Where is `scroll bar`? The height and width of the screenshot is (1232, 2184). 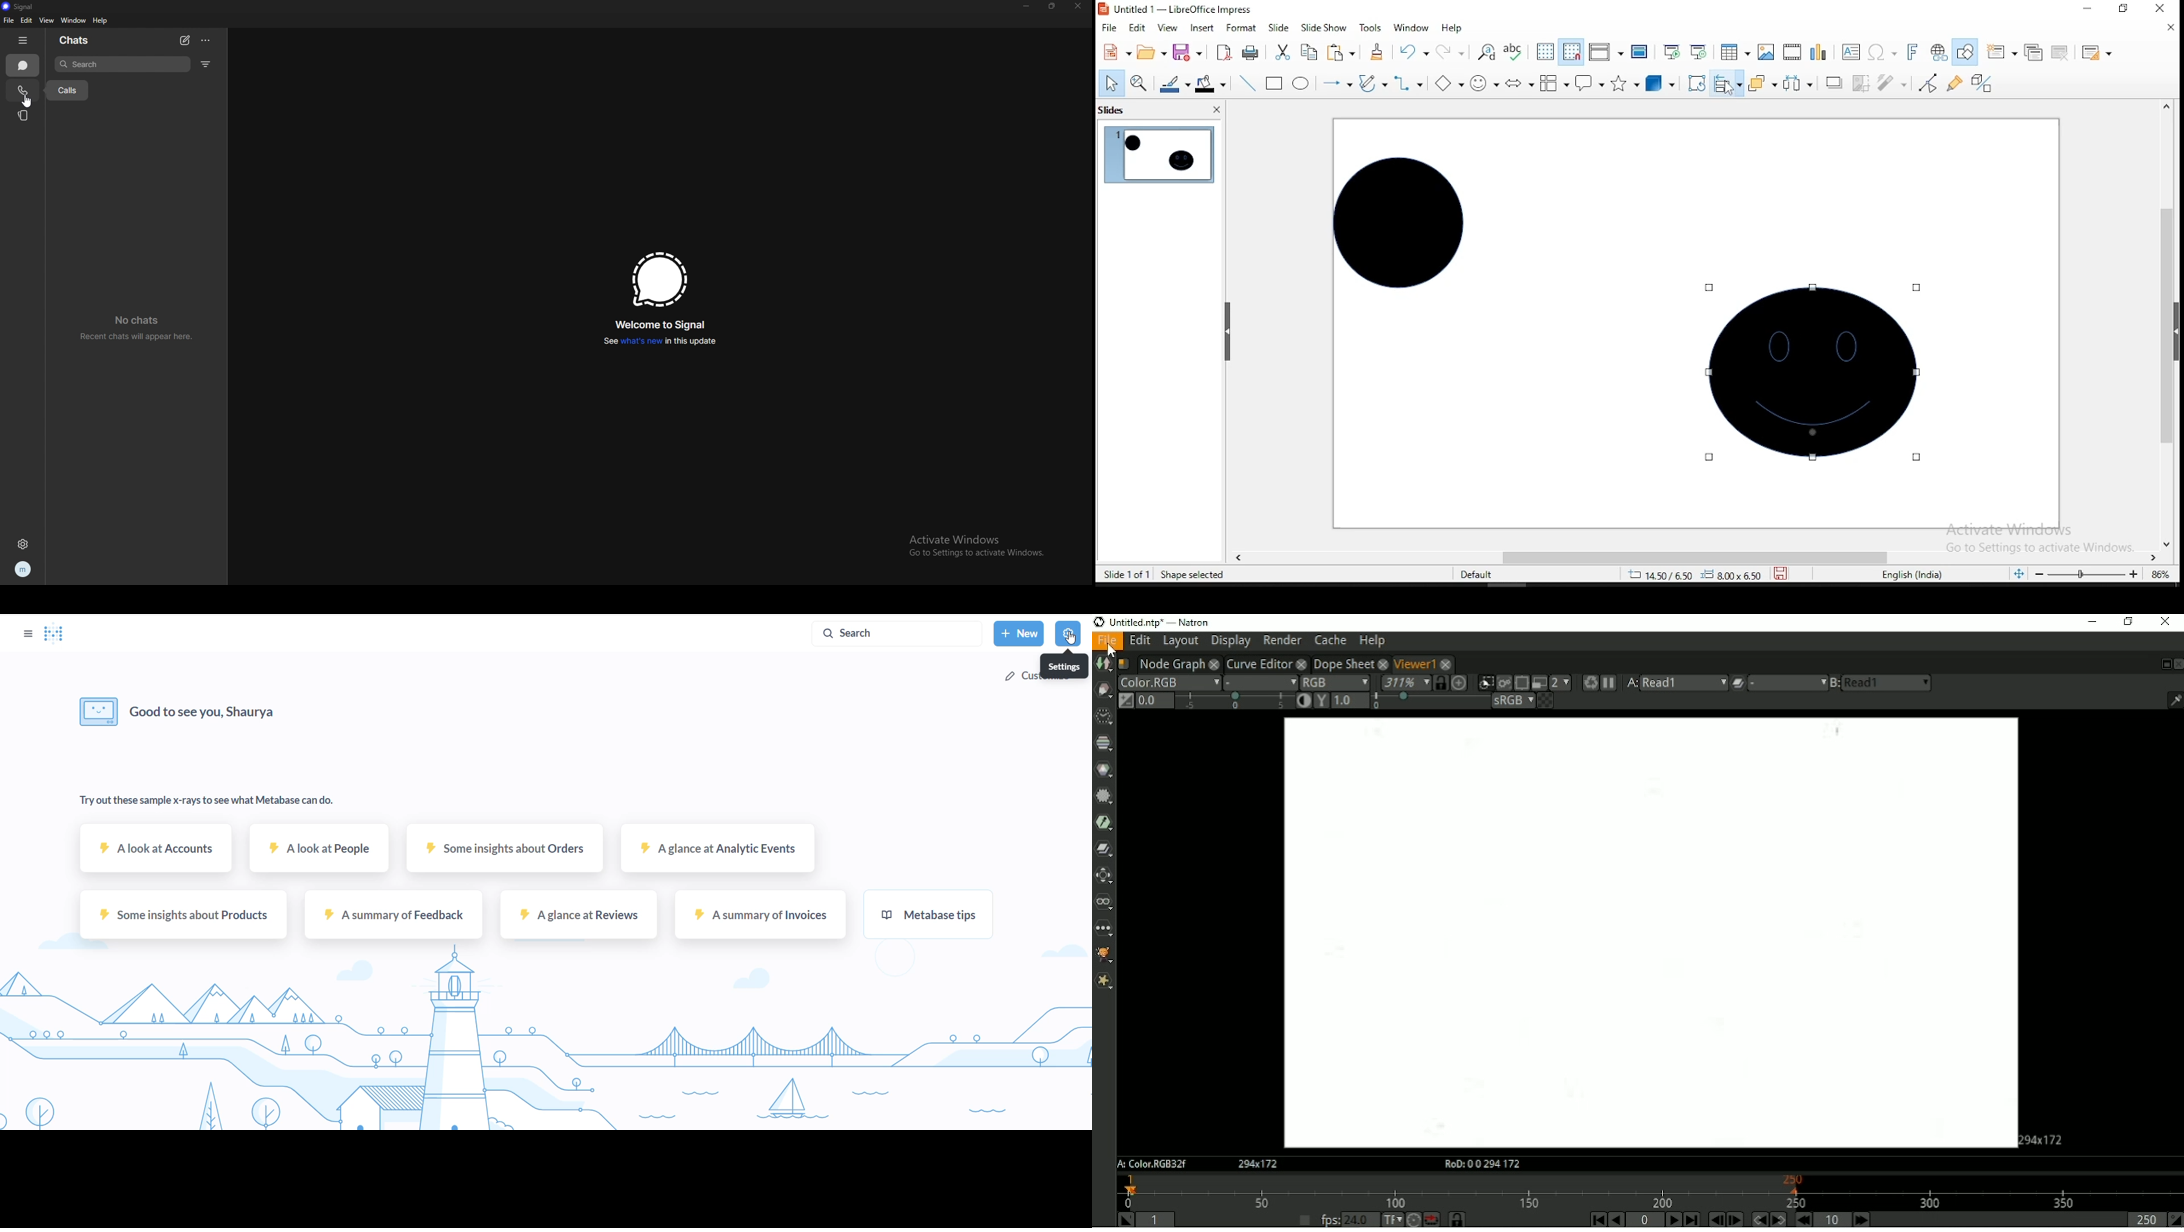
scroll bar is located at coordinates (1692, 555).